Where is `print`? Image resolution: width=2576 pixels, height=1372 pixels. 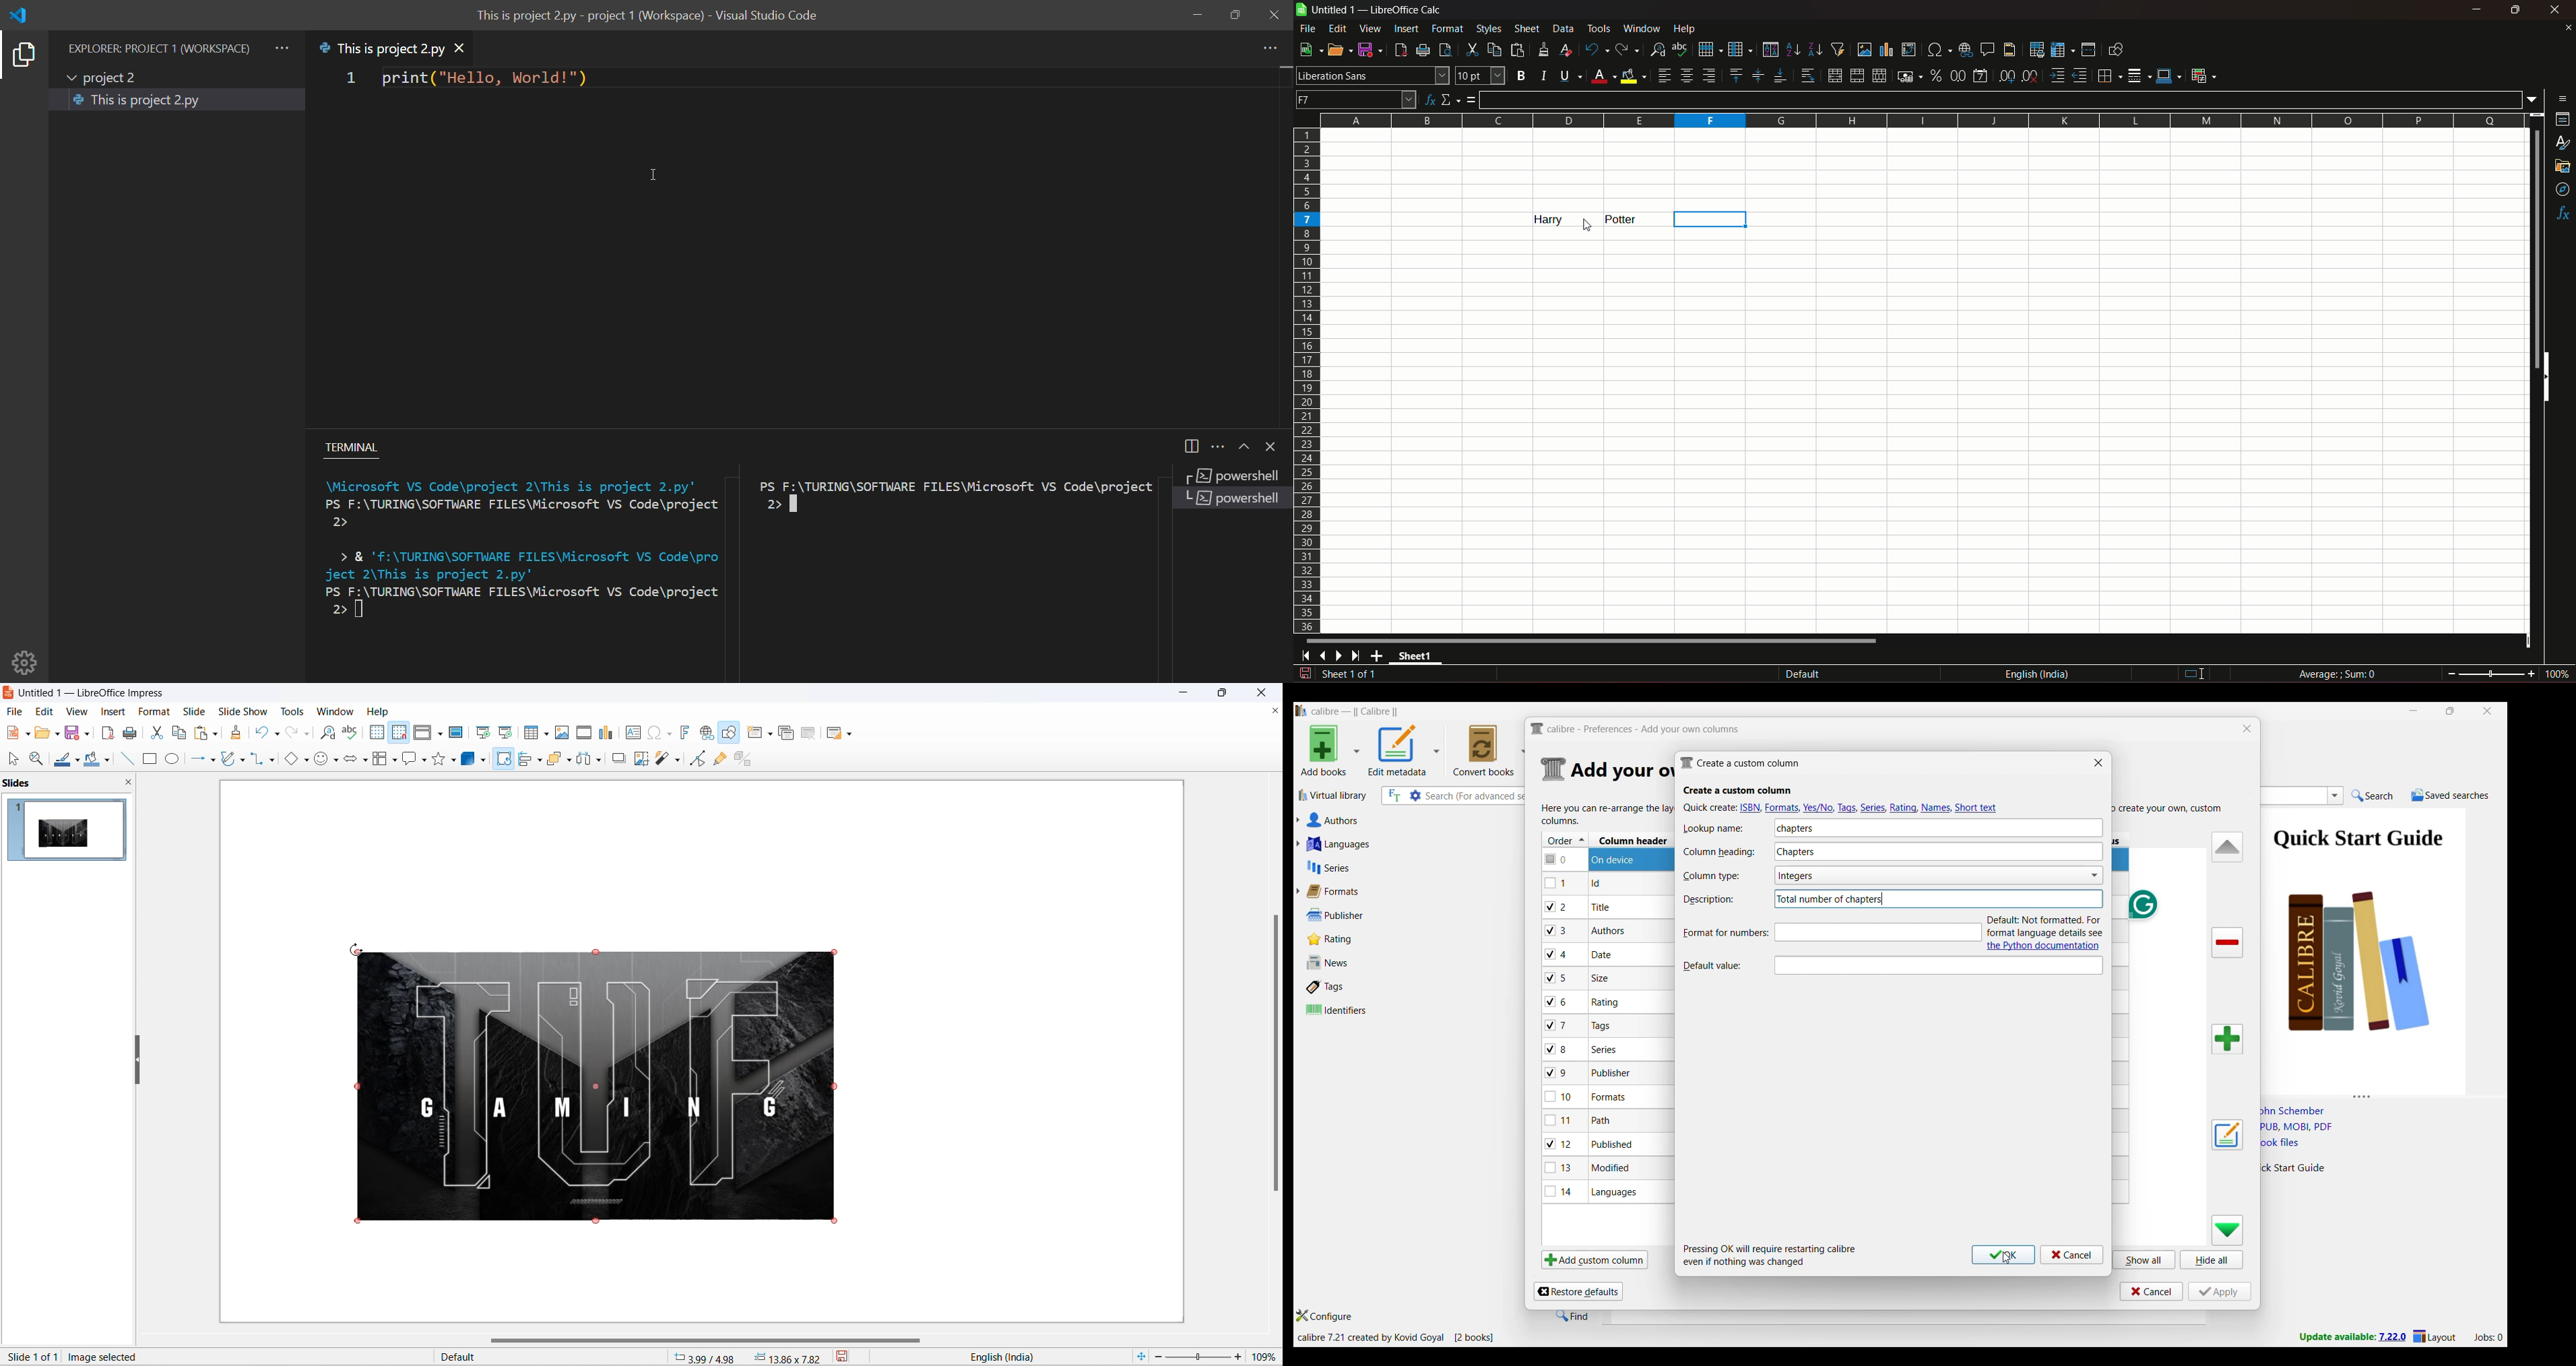
print is located at coordinates (134, 733).